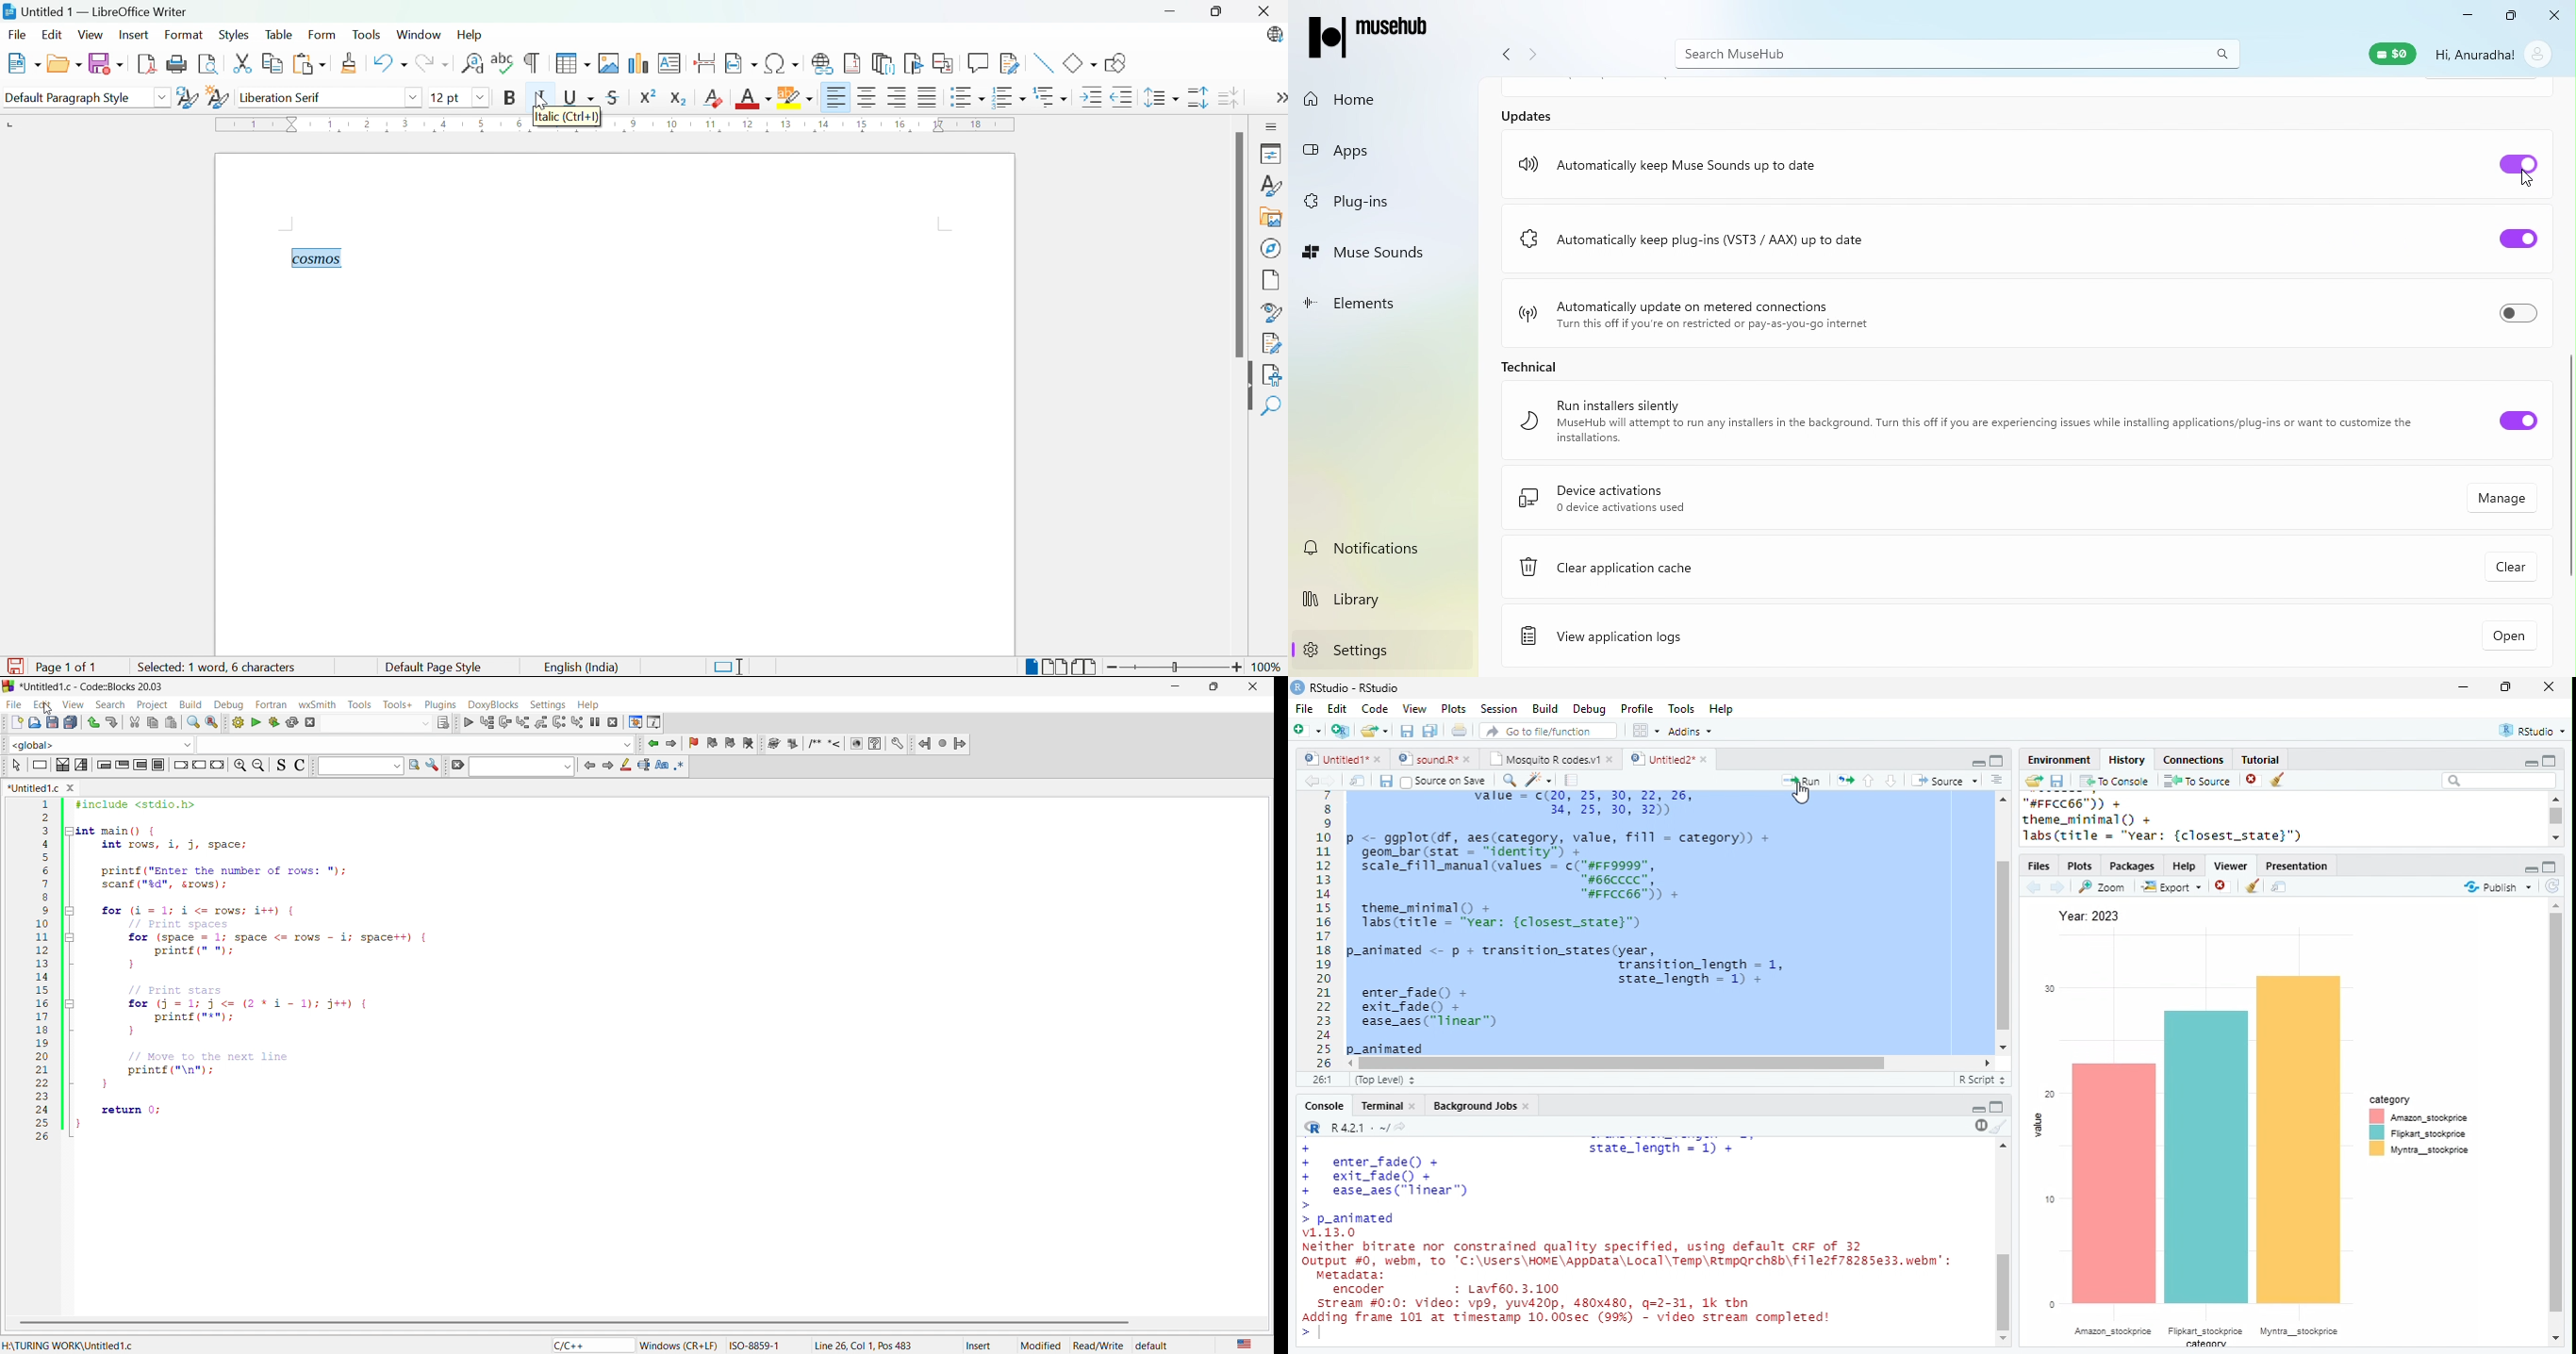 The width and height of the screenshot is (2576, 1372). What do you see at coordinates (648, 97) in the screenshot?
I see `Superscript` at bounding box center [648, 97].